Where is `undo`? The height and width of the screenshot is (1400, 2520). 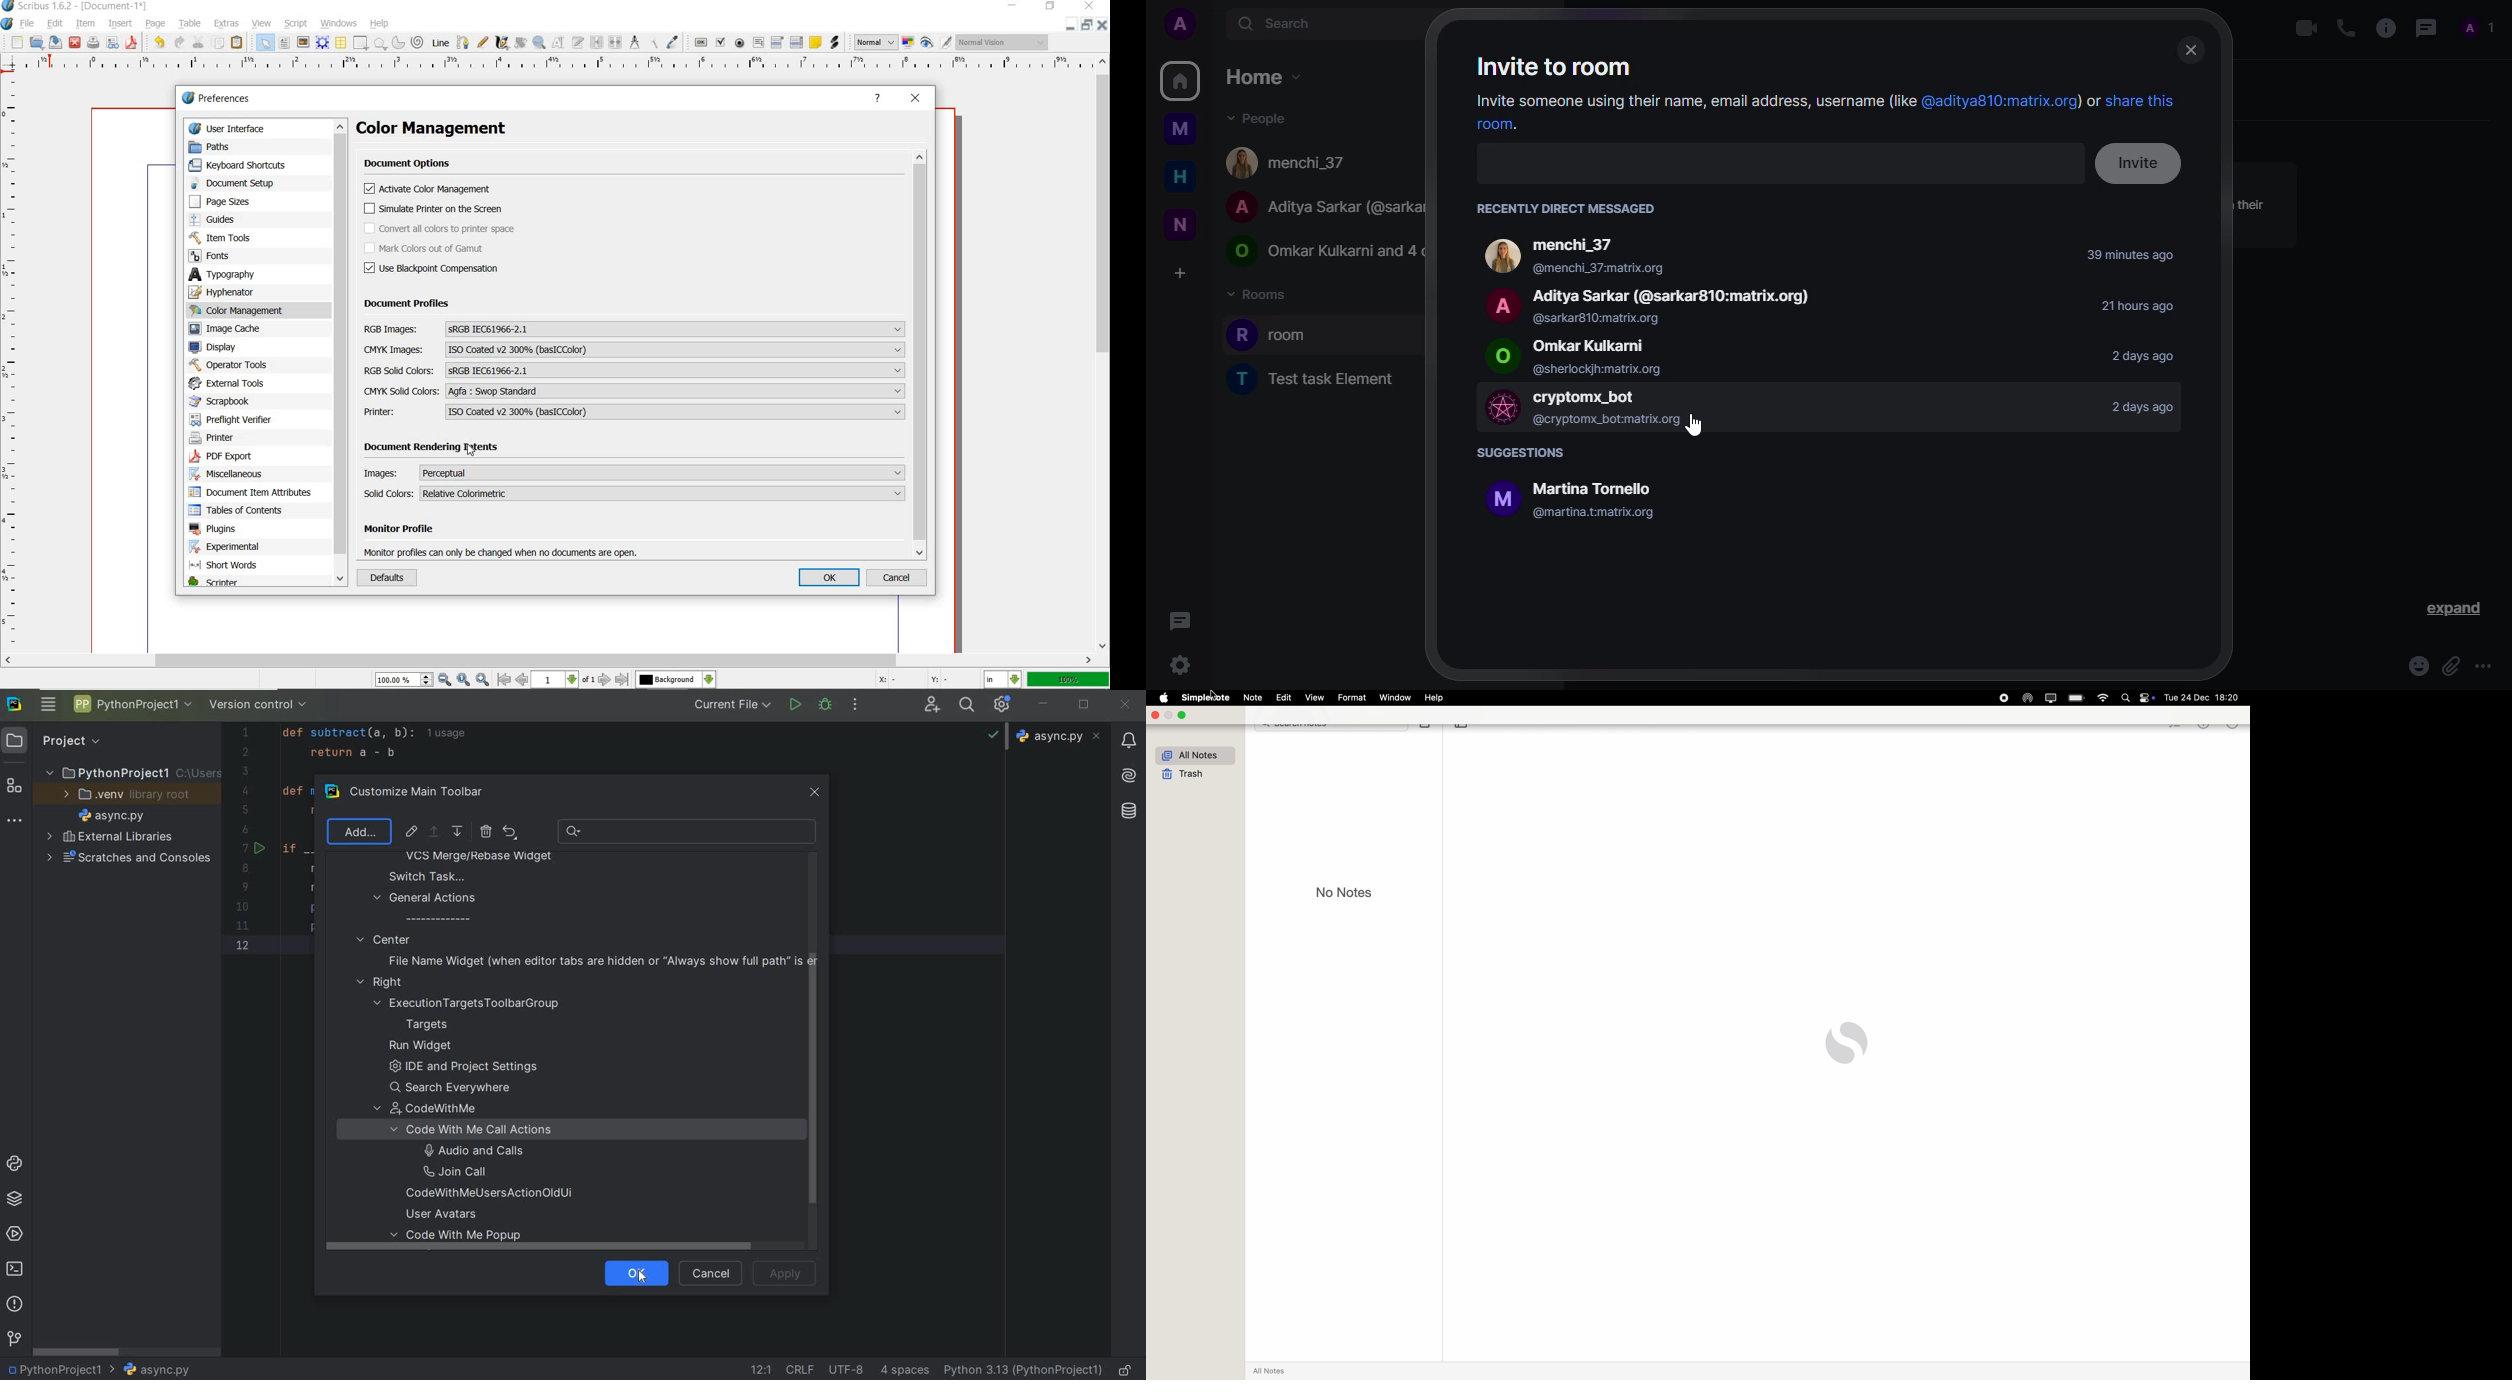
undo is located at coordinates (159, 42).